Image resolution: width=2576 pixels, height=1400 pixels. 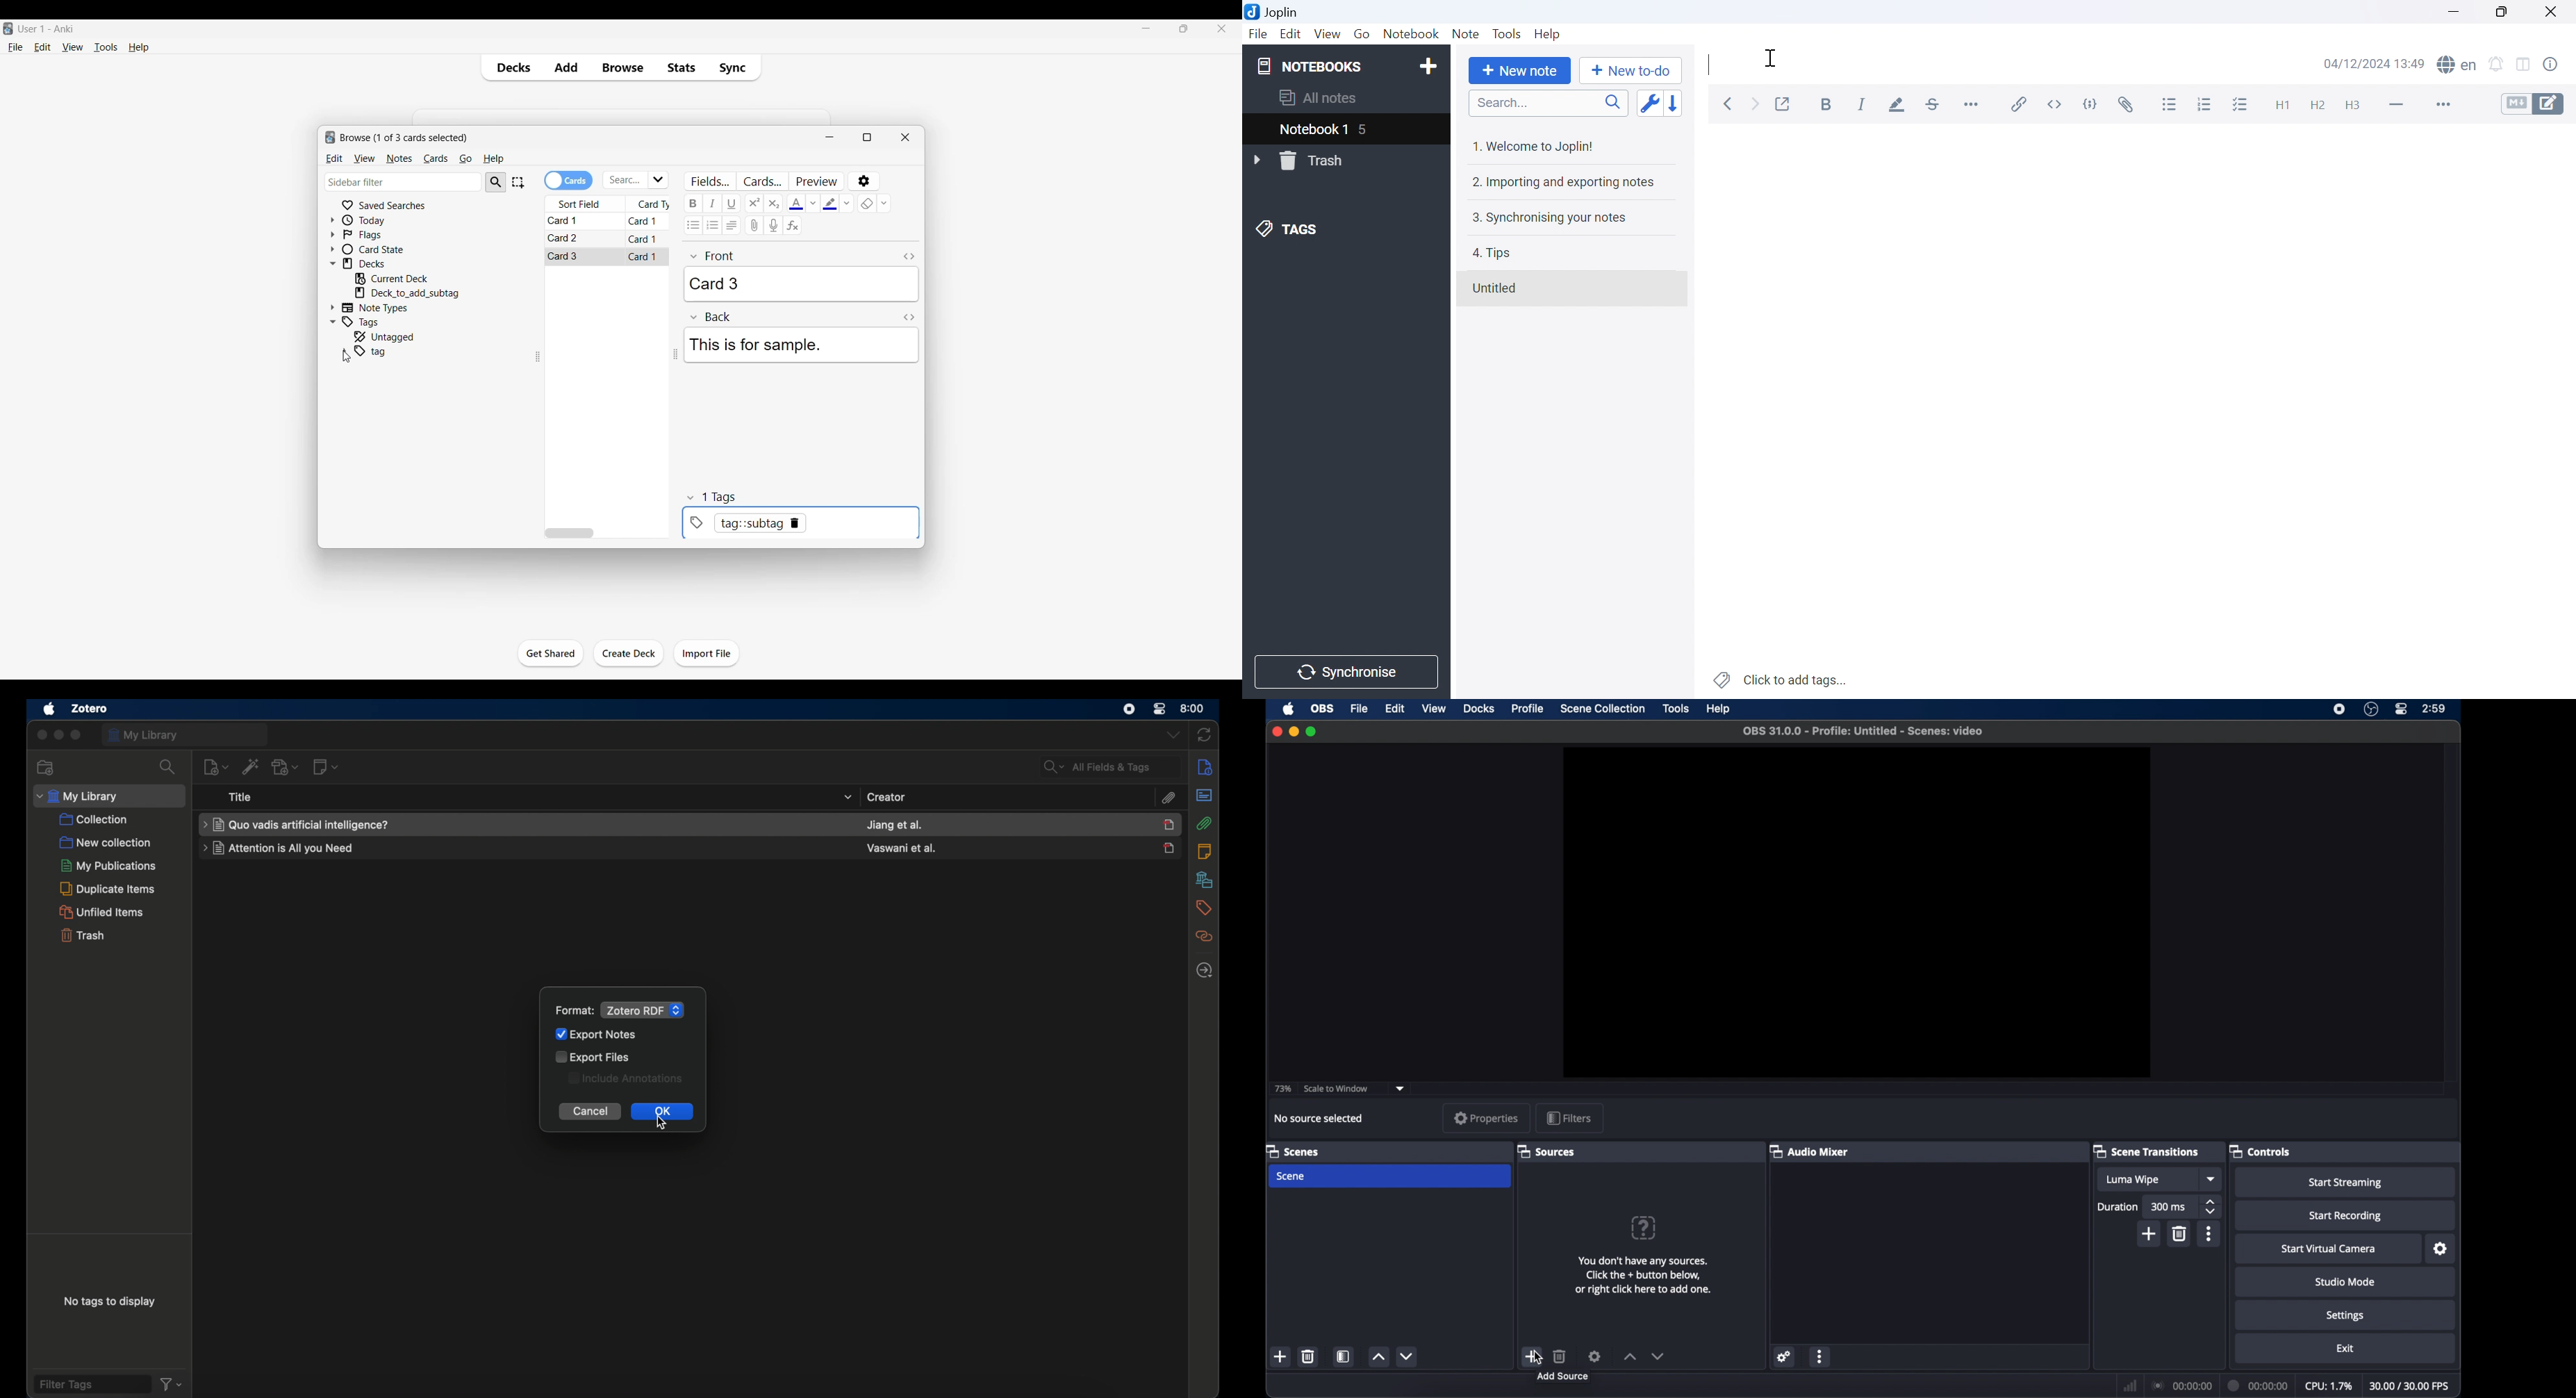 What do you see at coordinates (2496, 64) in the screenshot?
I see `Set alarm` at bounding box center [2496, 64].